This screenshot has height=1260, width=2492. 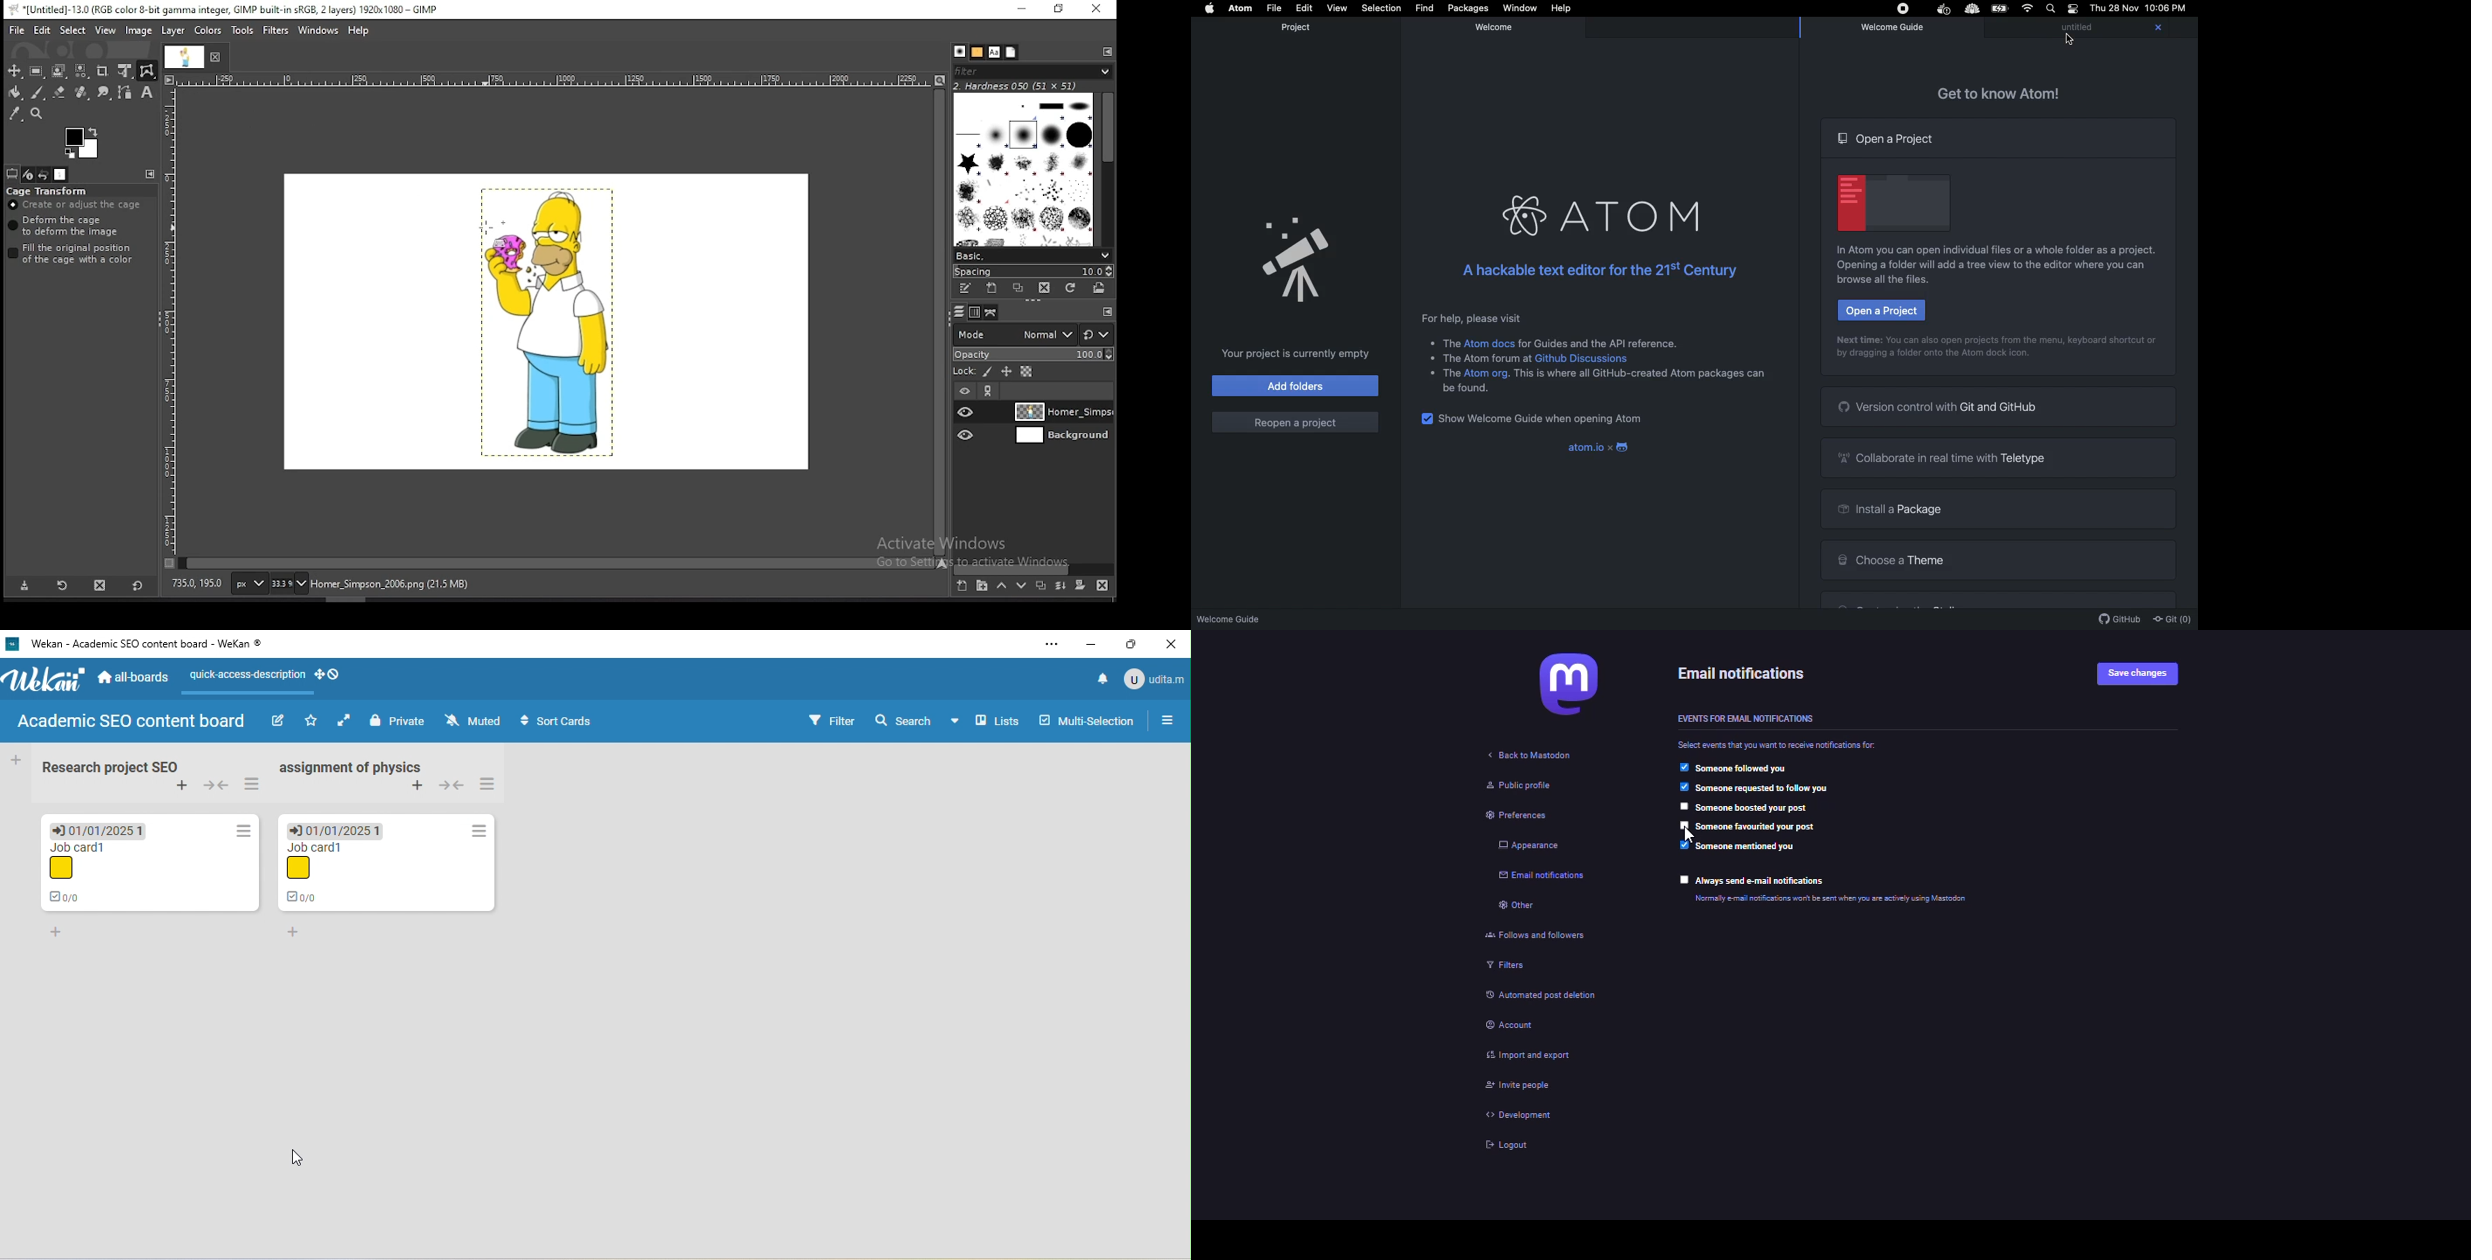 I want to click on cage transform, so click(x=48, y=191).